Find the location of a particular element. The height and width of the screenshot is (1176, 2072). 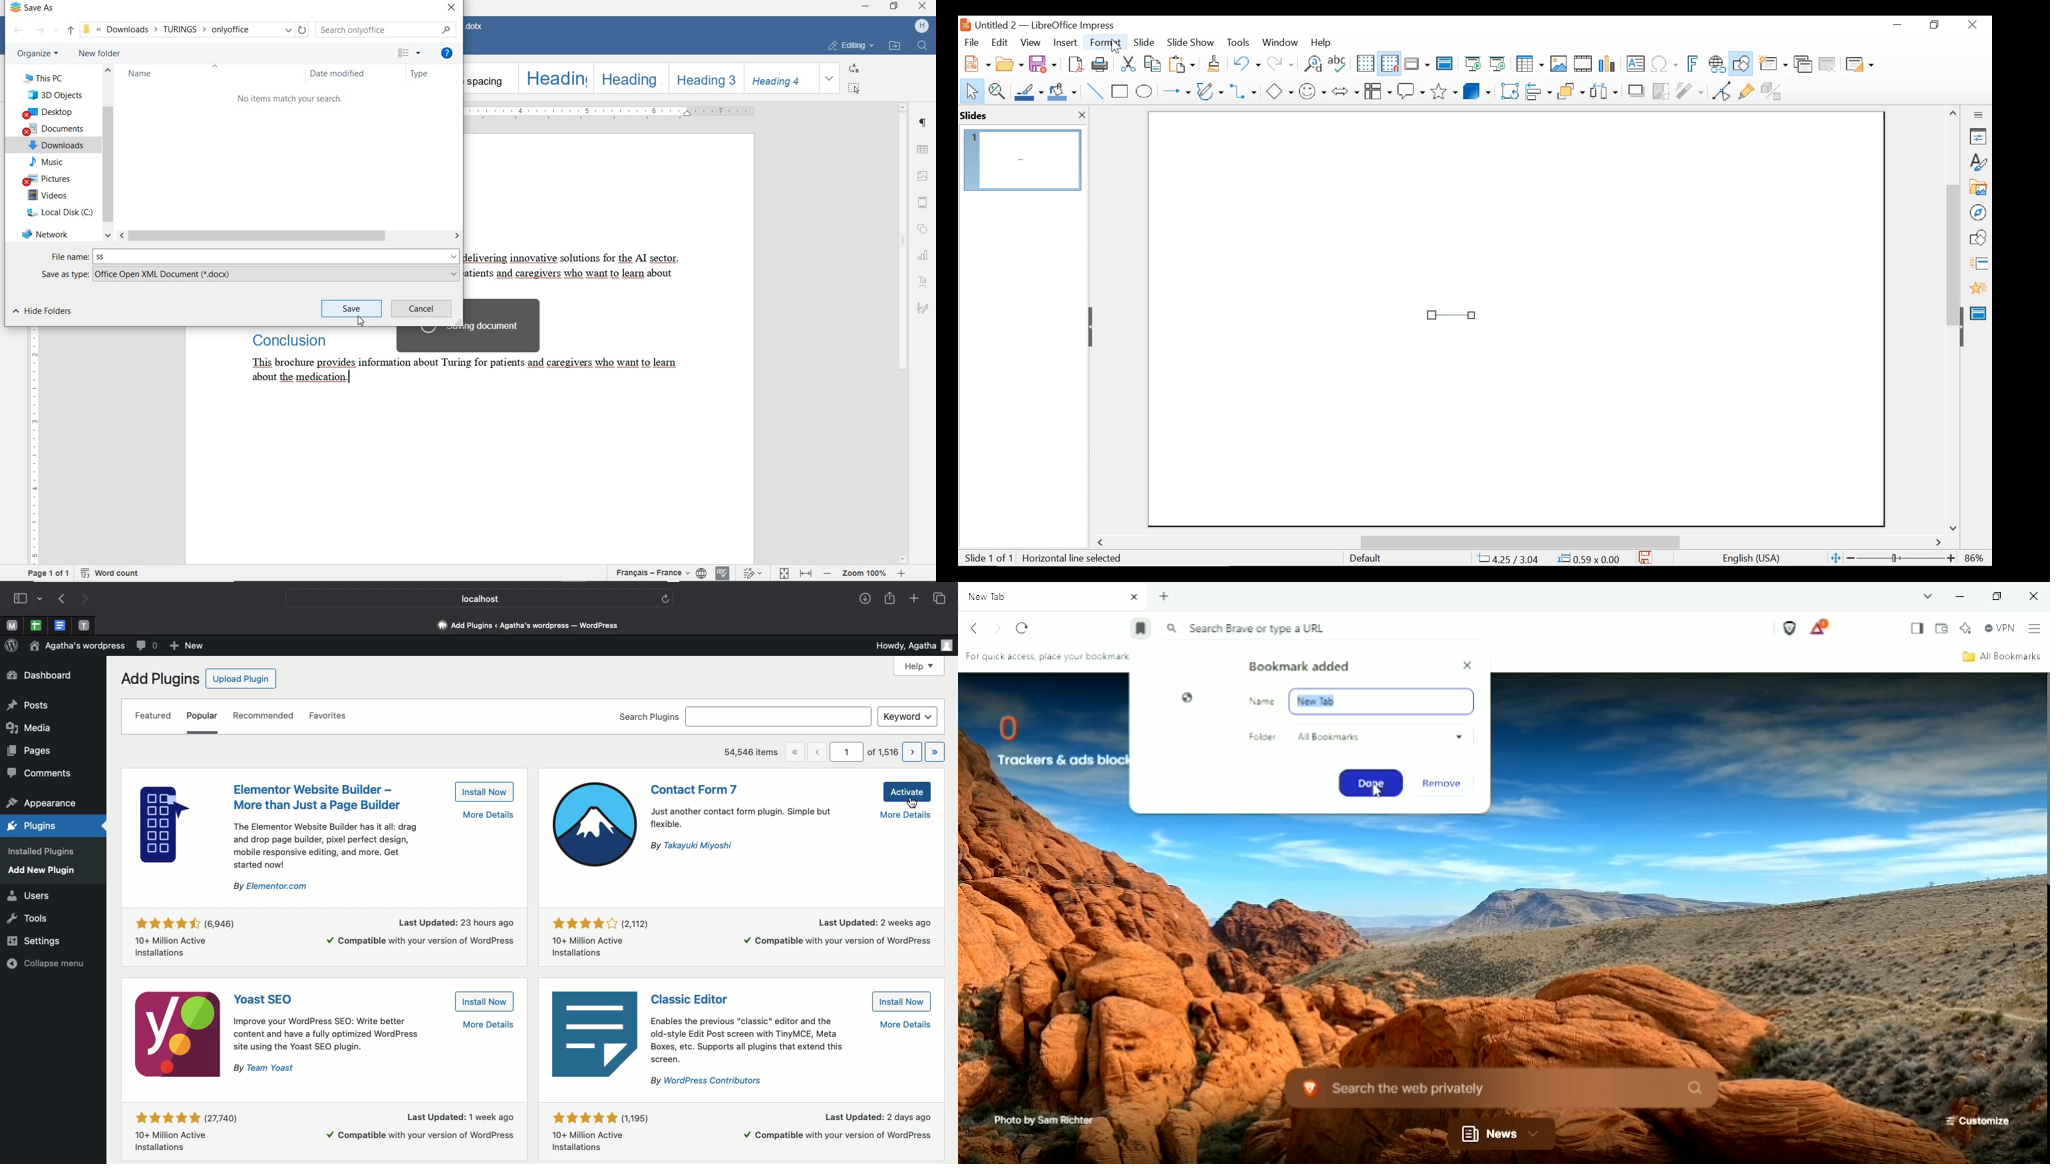

scroll up is located at coordinates (109, 72).